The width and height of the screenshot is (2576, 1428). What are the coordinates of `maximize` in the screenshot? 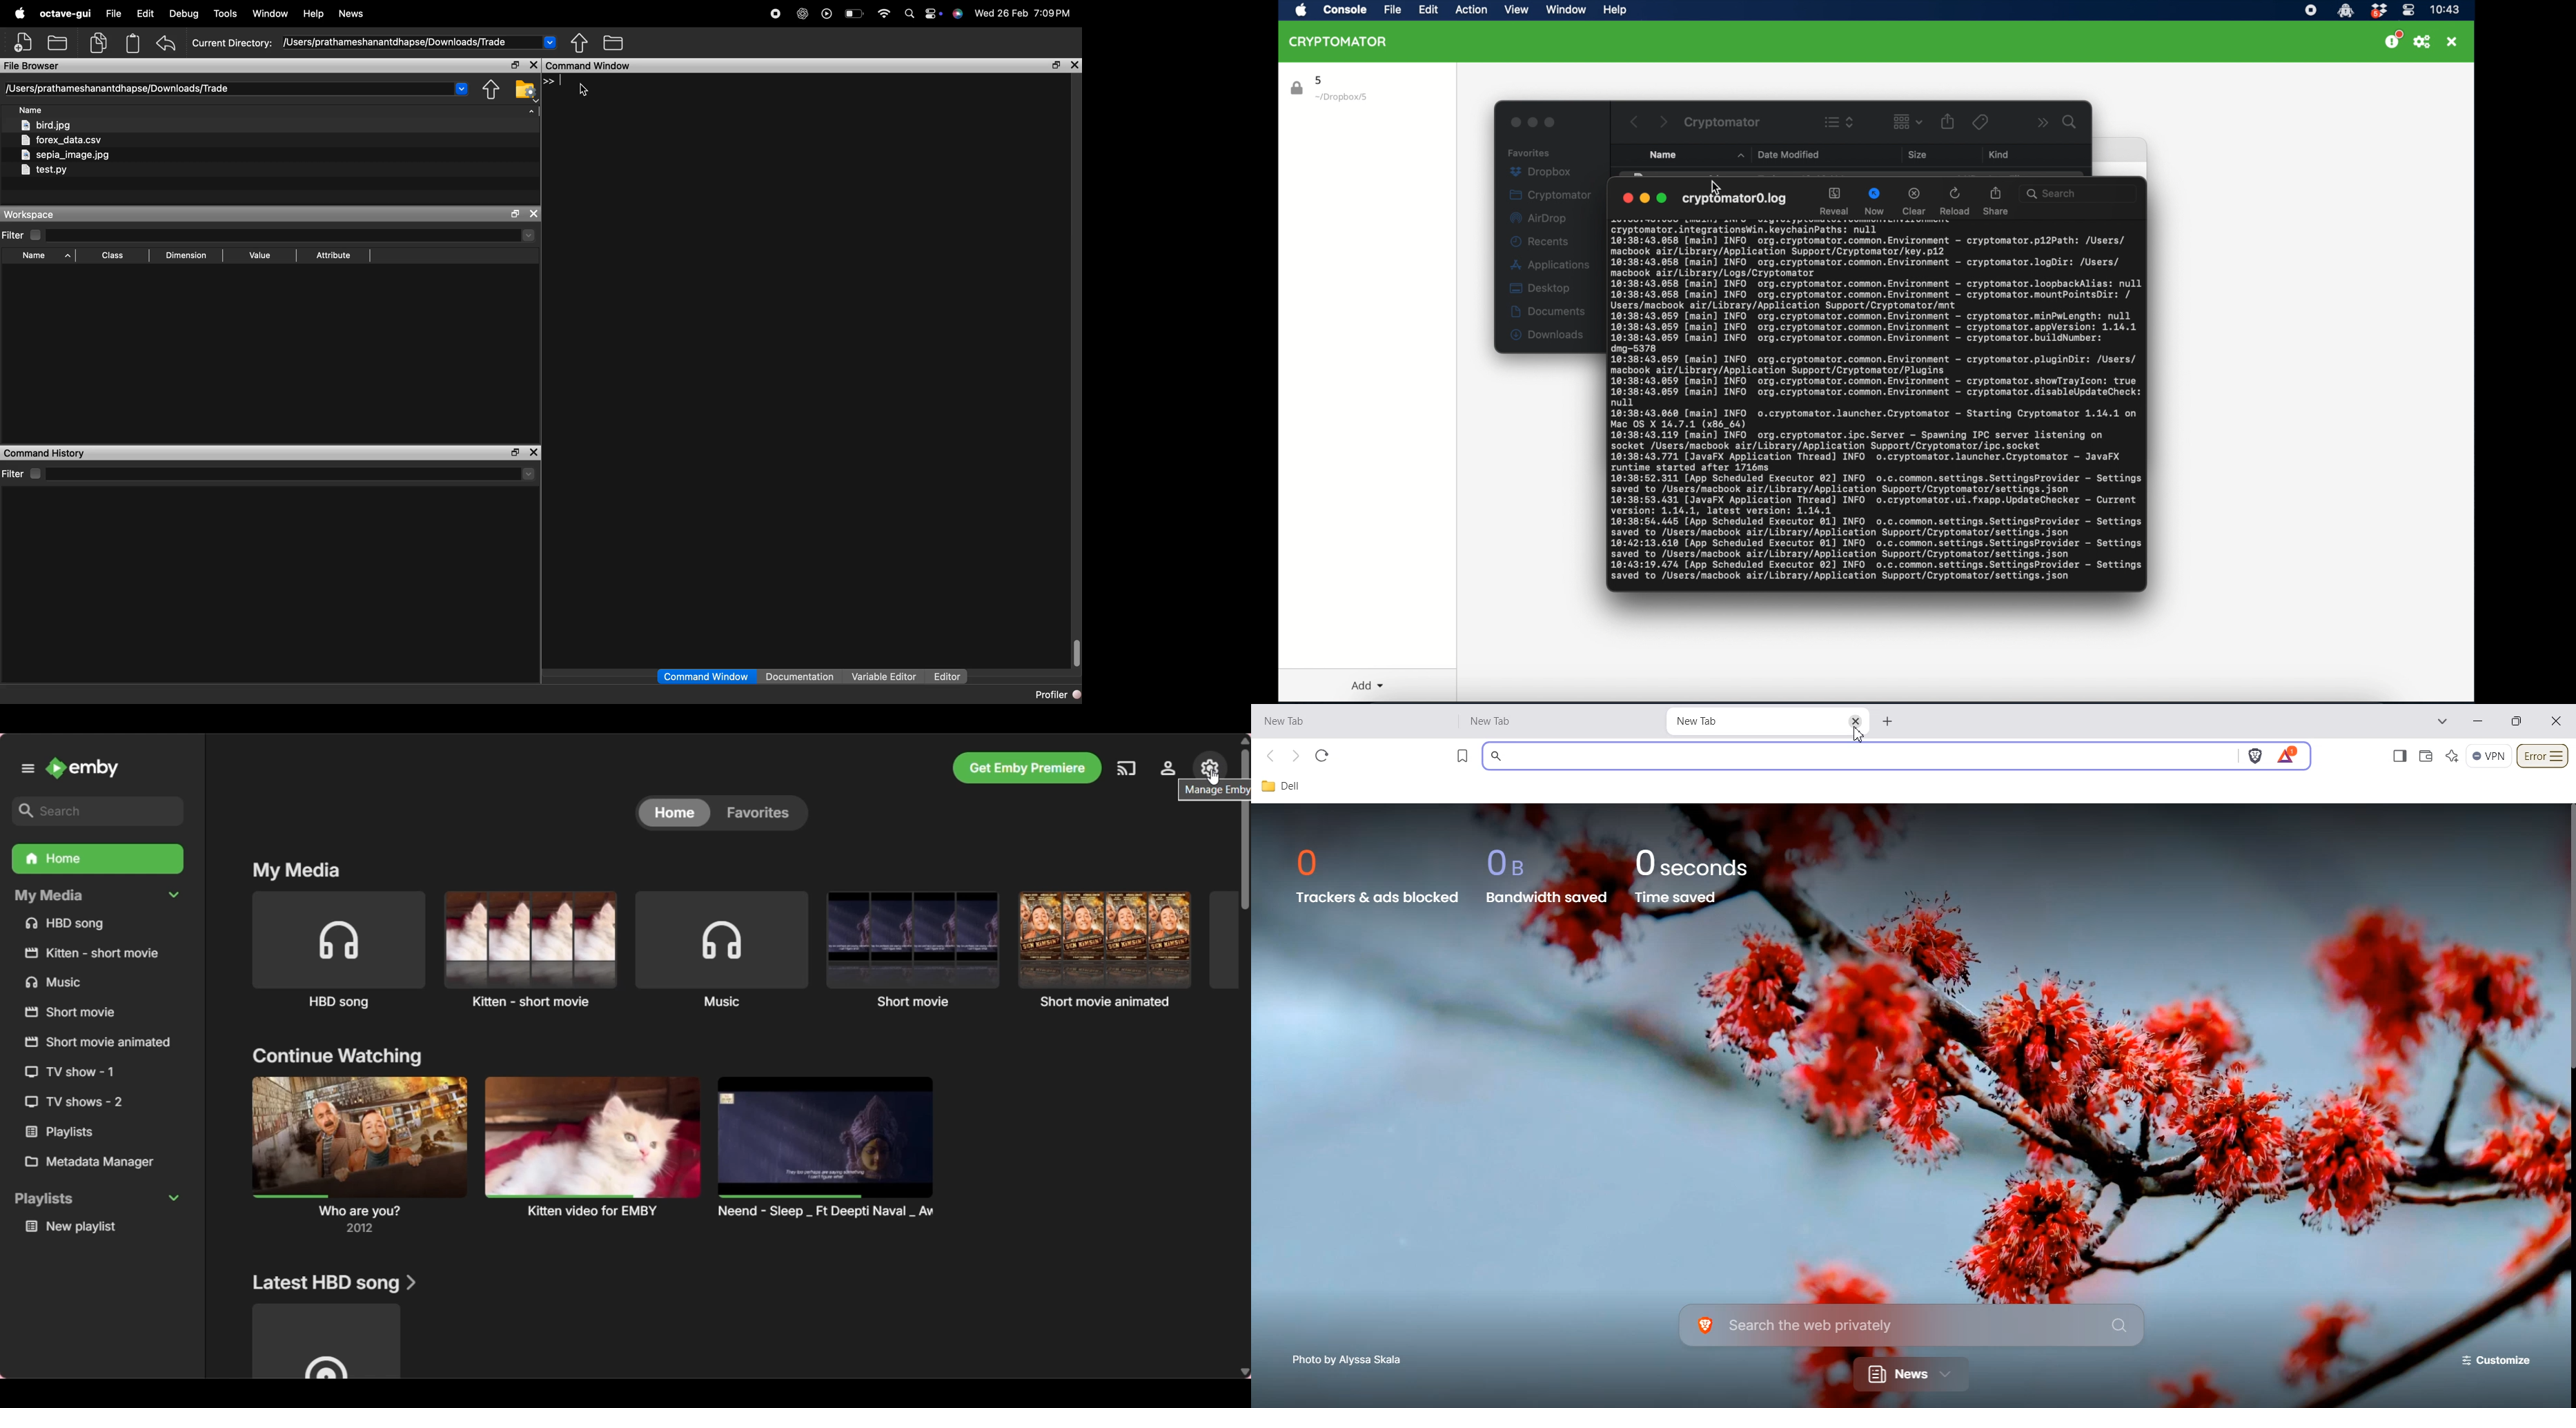 It's located at (514, 65).